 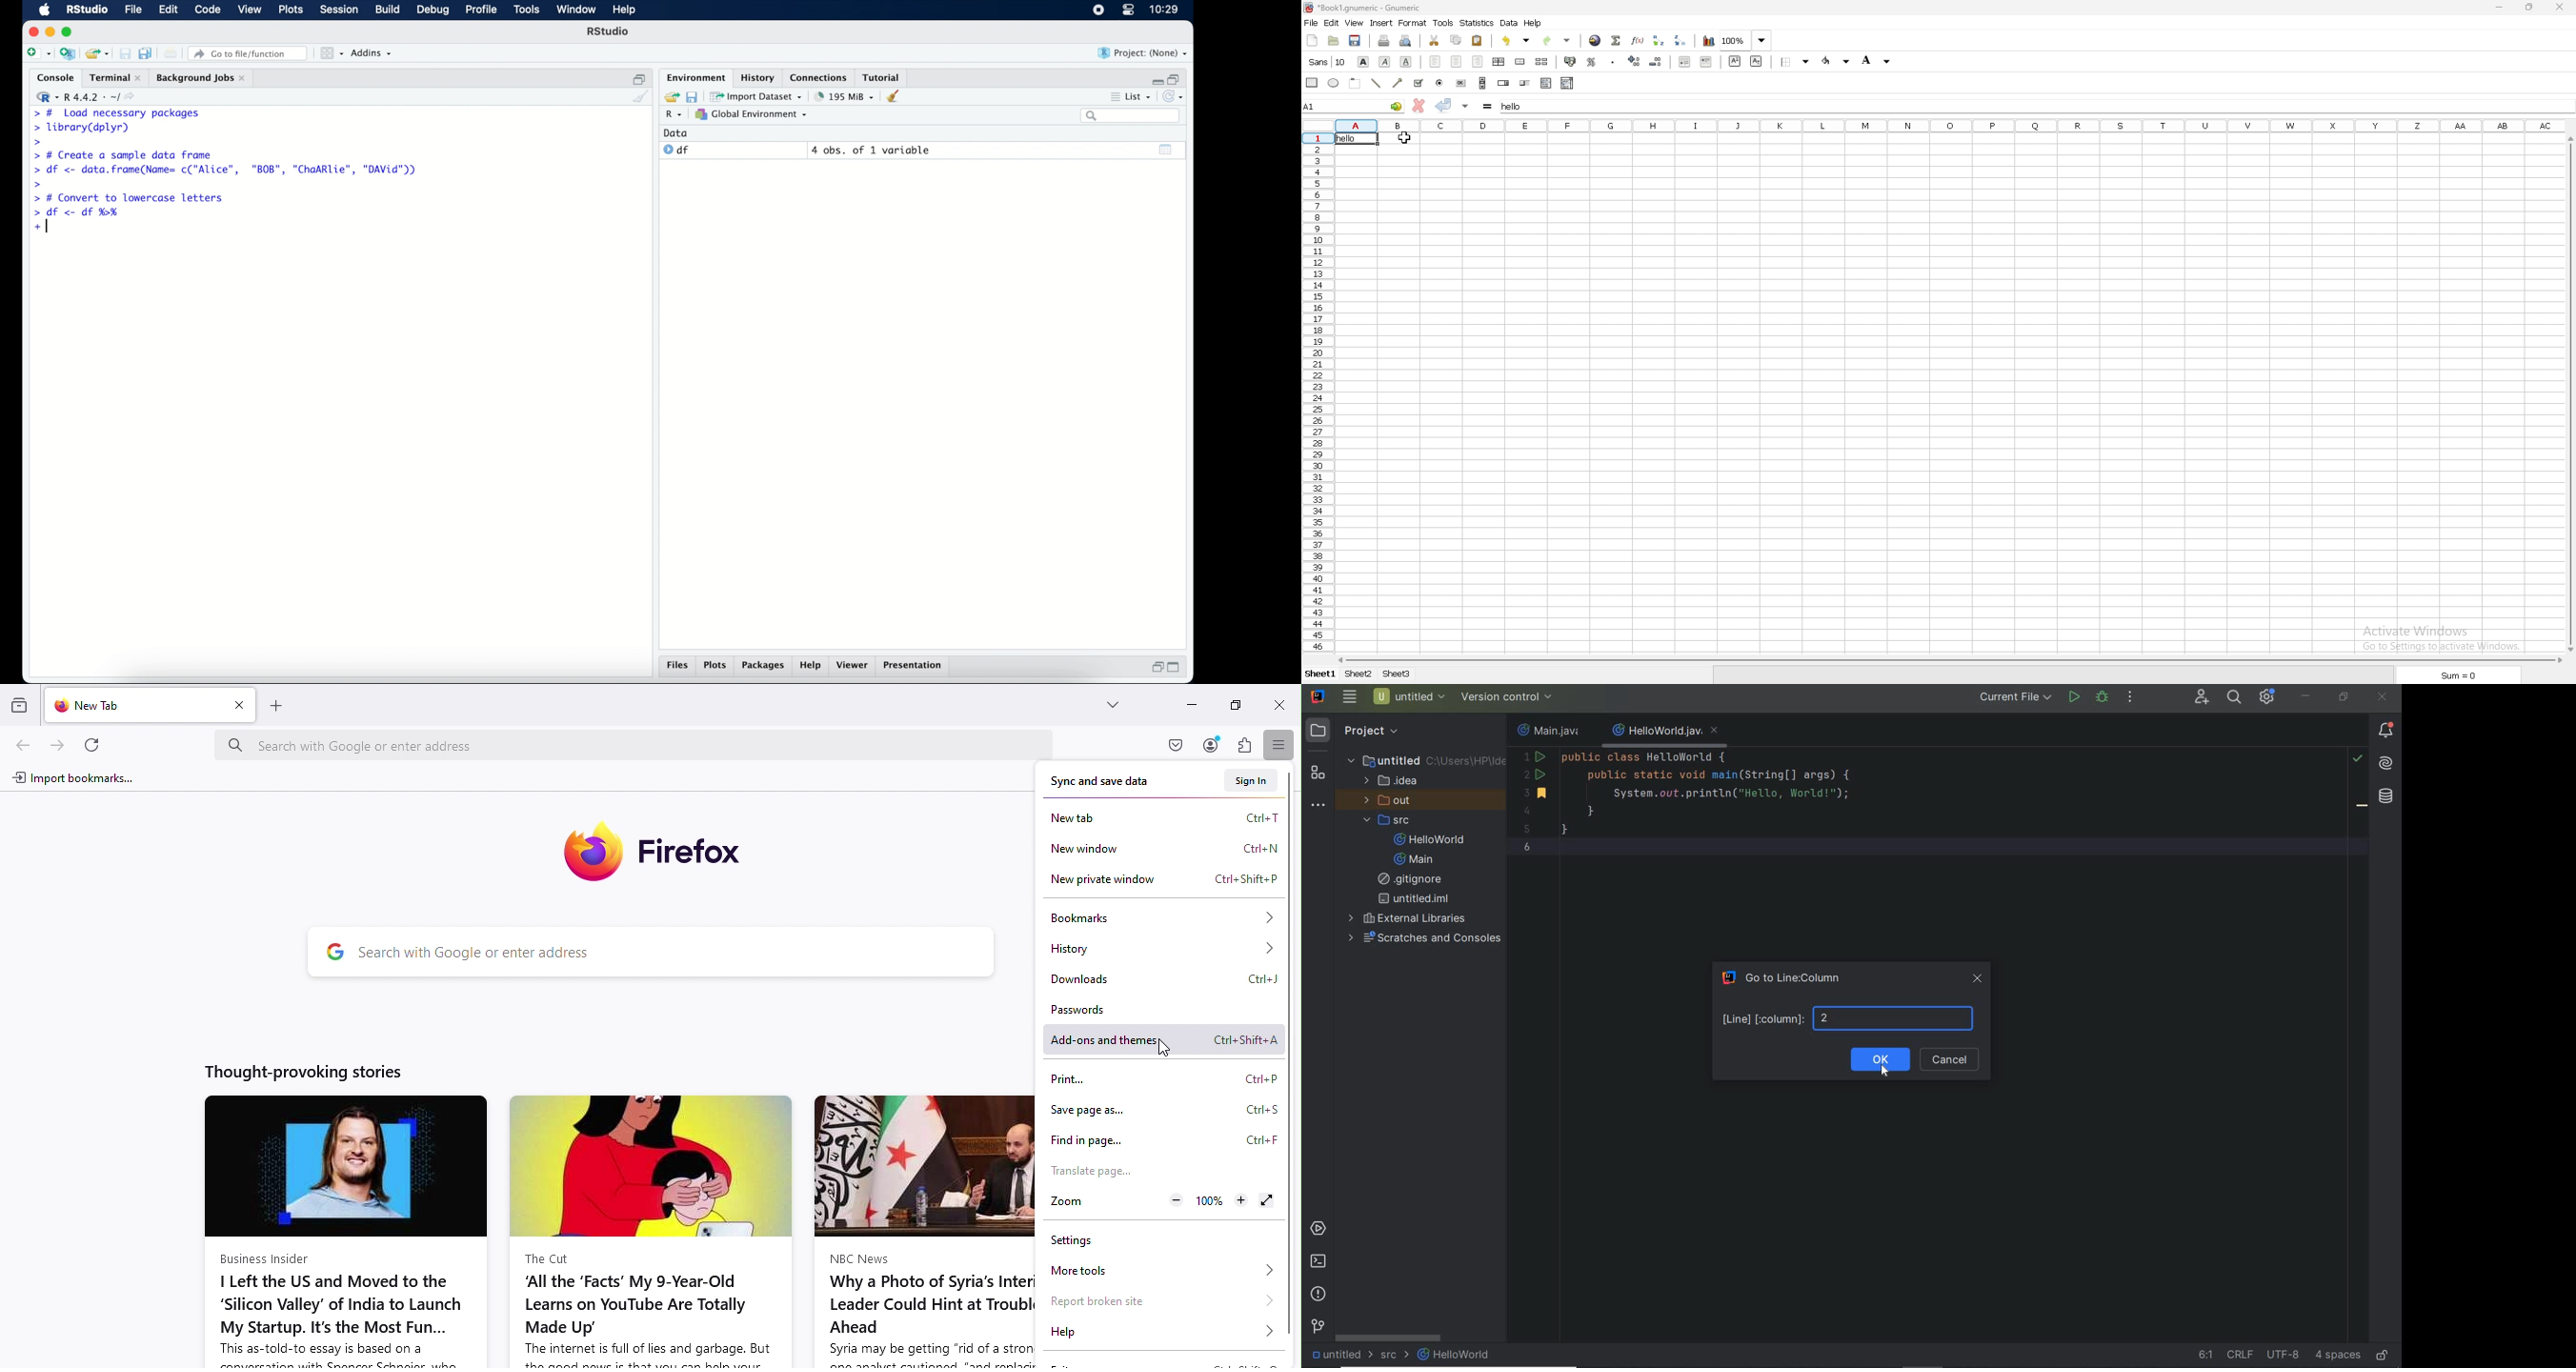 What do you see at coordinates (387, 10) in the screenshot?
I see `build` at bounding box center [387, 10].